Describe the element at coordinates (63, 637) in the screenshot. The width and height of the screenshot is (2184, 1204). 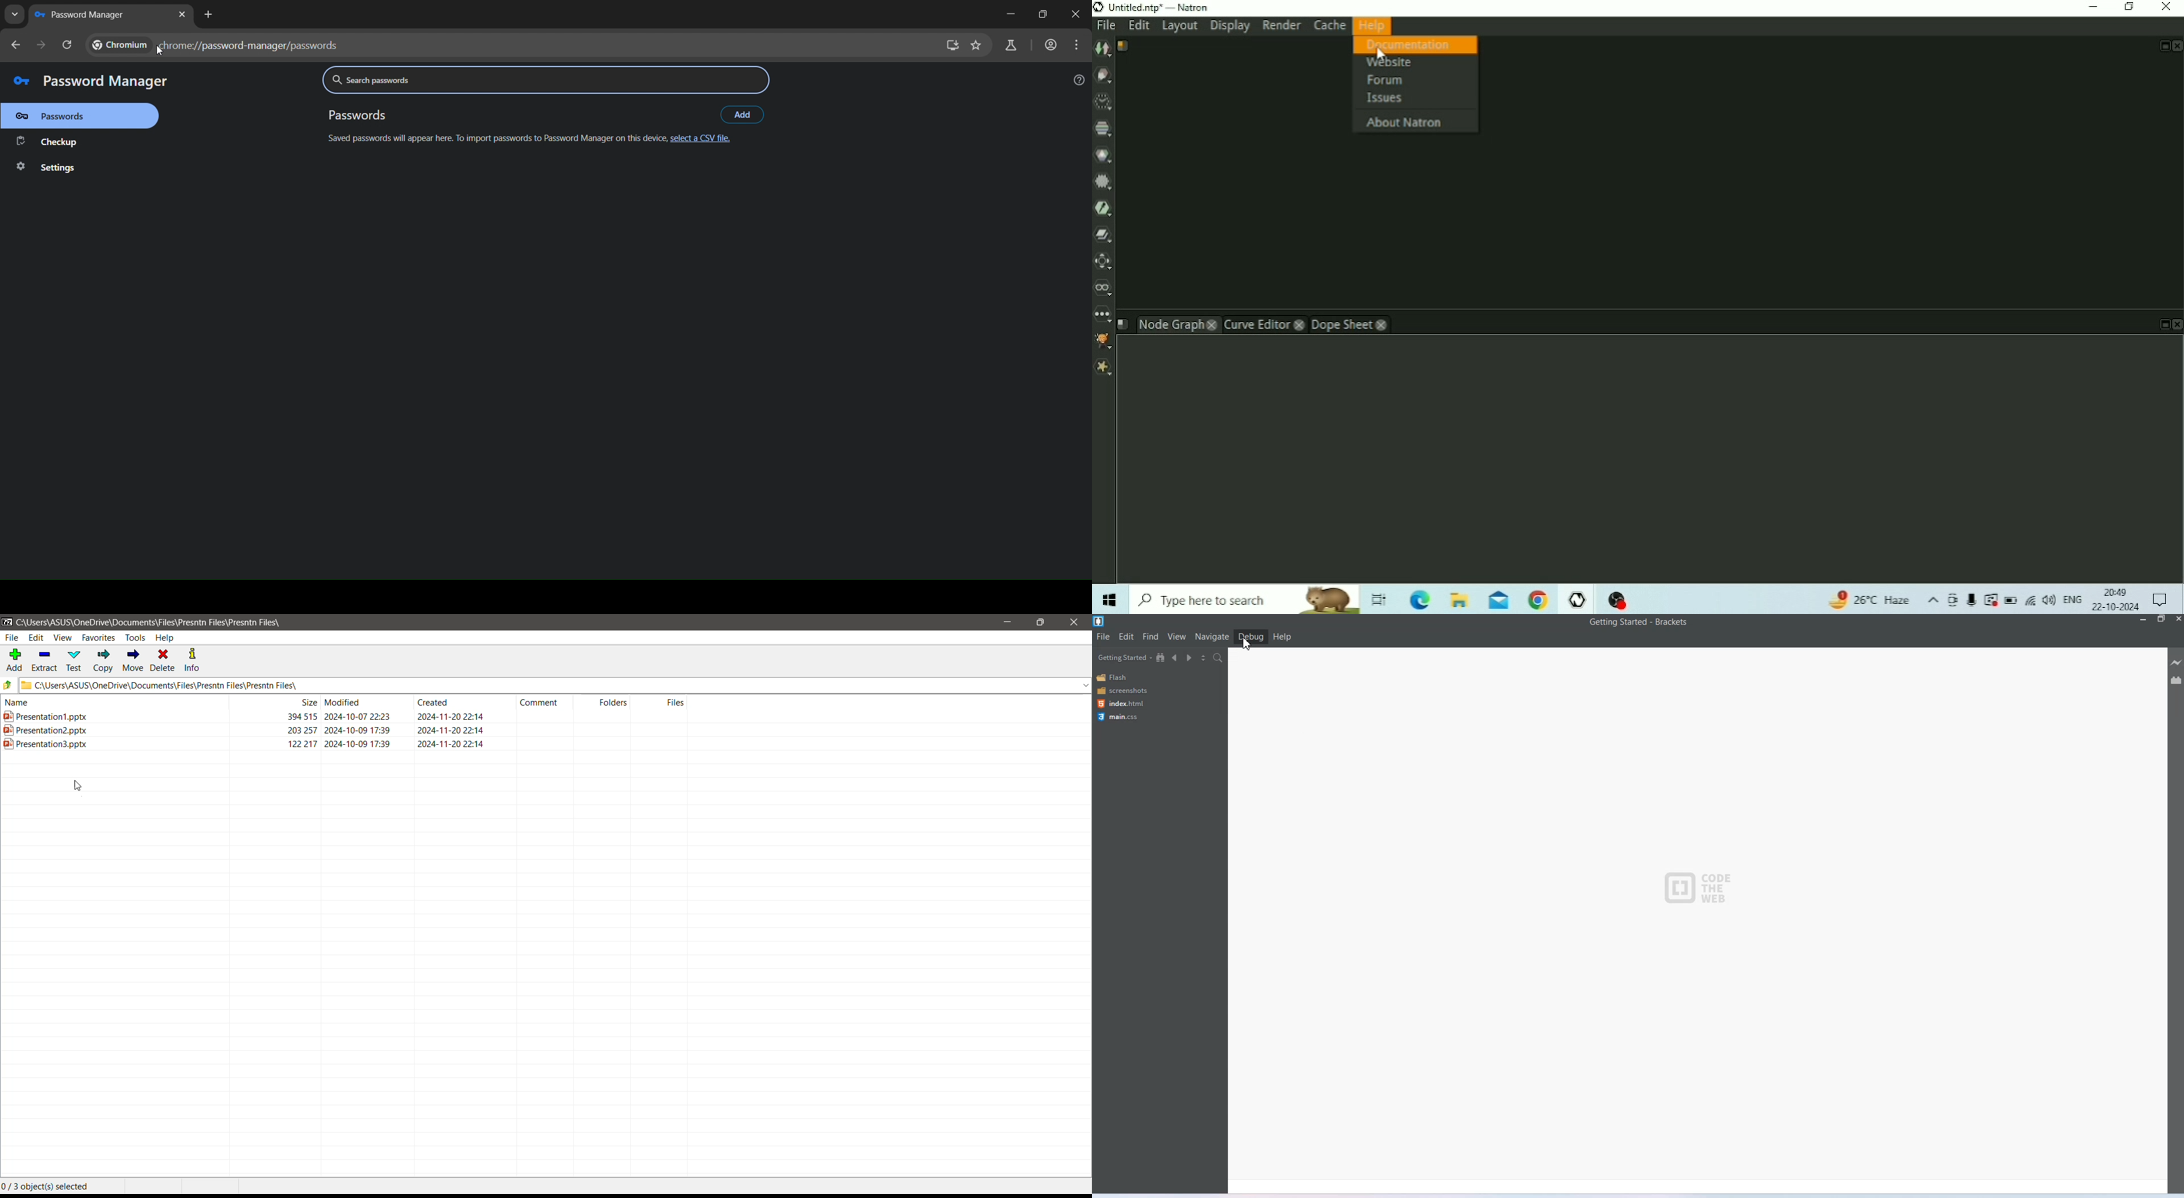
I see `View` at that location.